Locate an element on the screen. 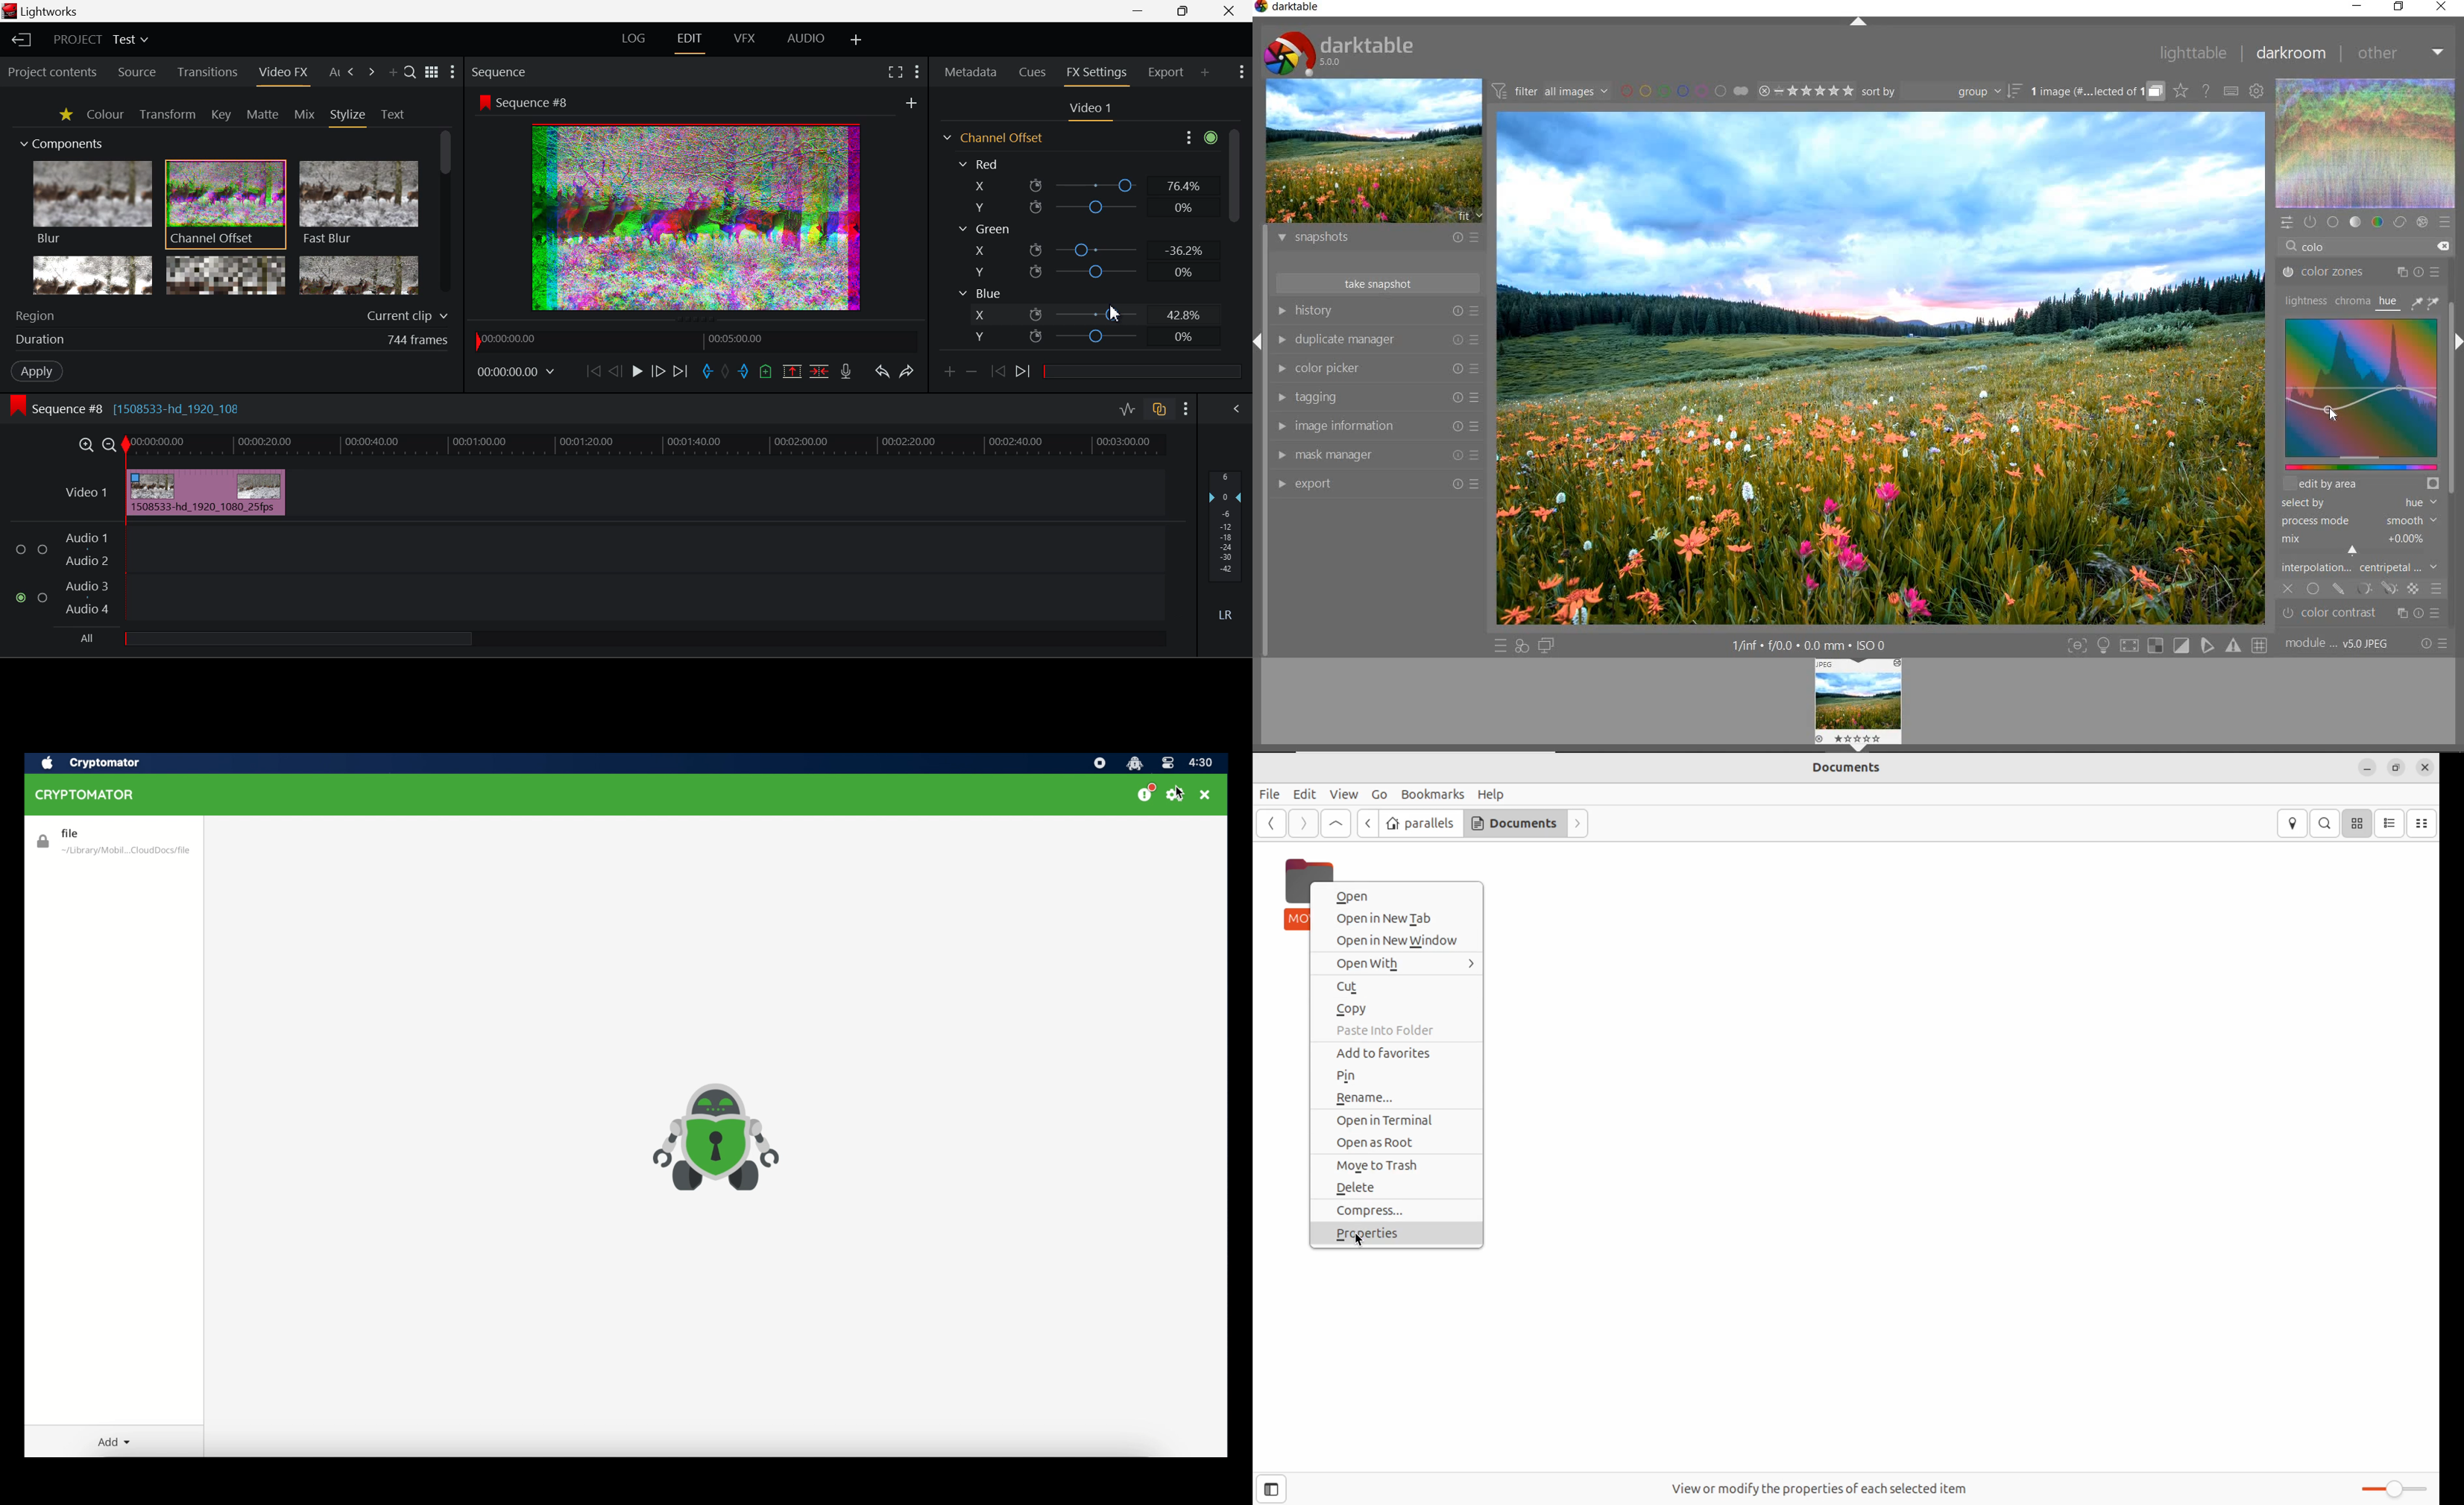 The height and width of the screenshot is (1512, 2464). show only active modules is located at coordinates (2309, 221).